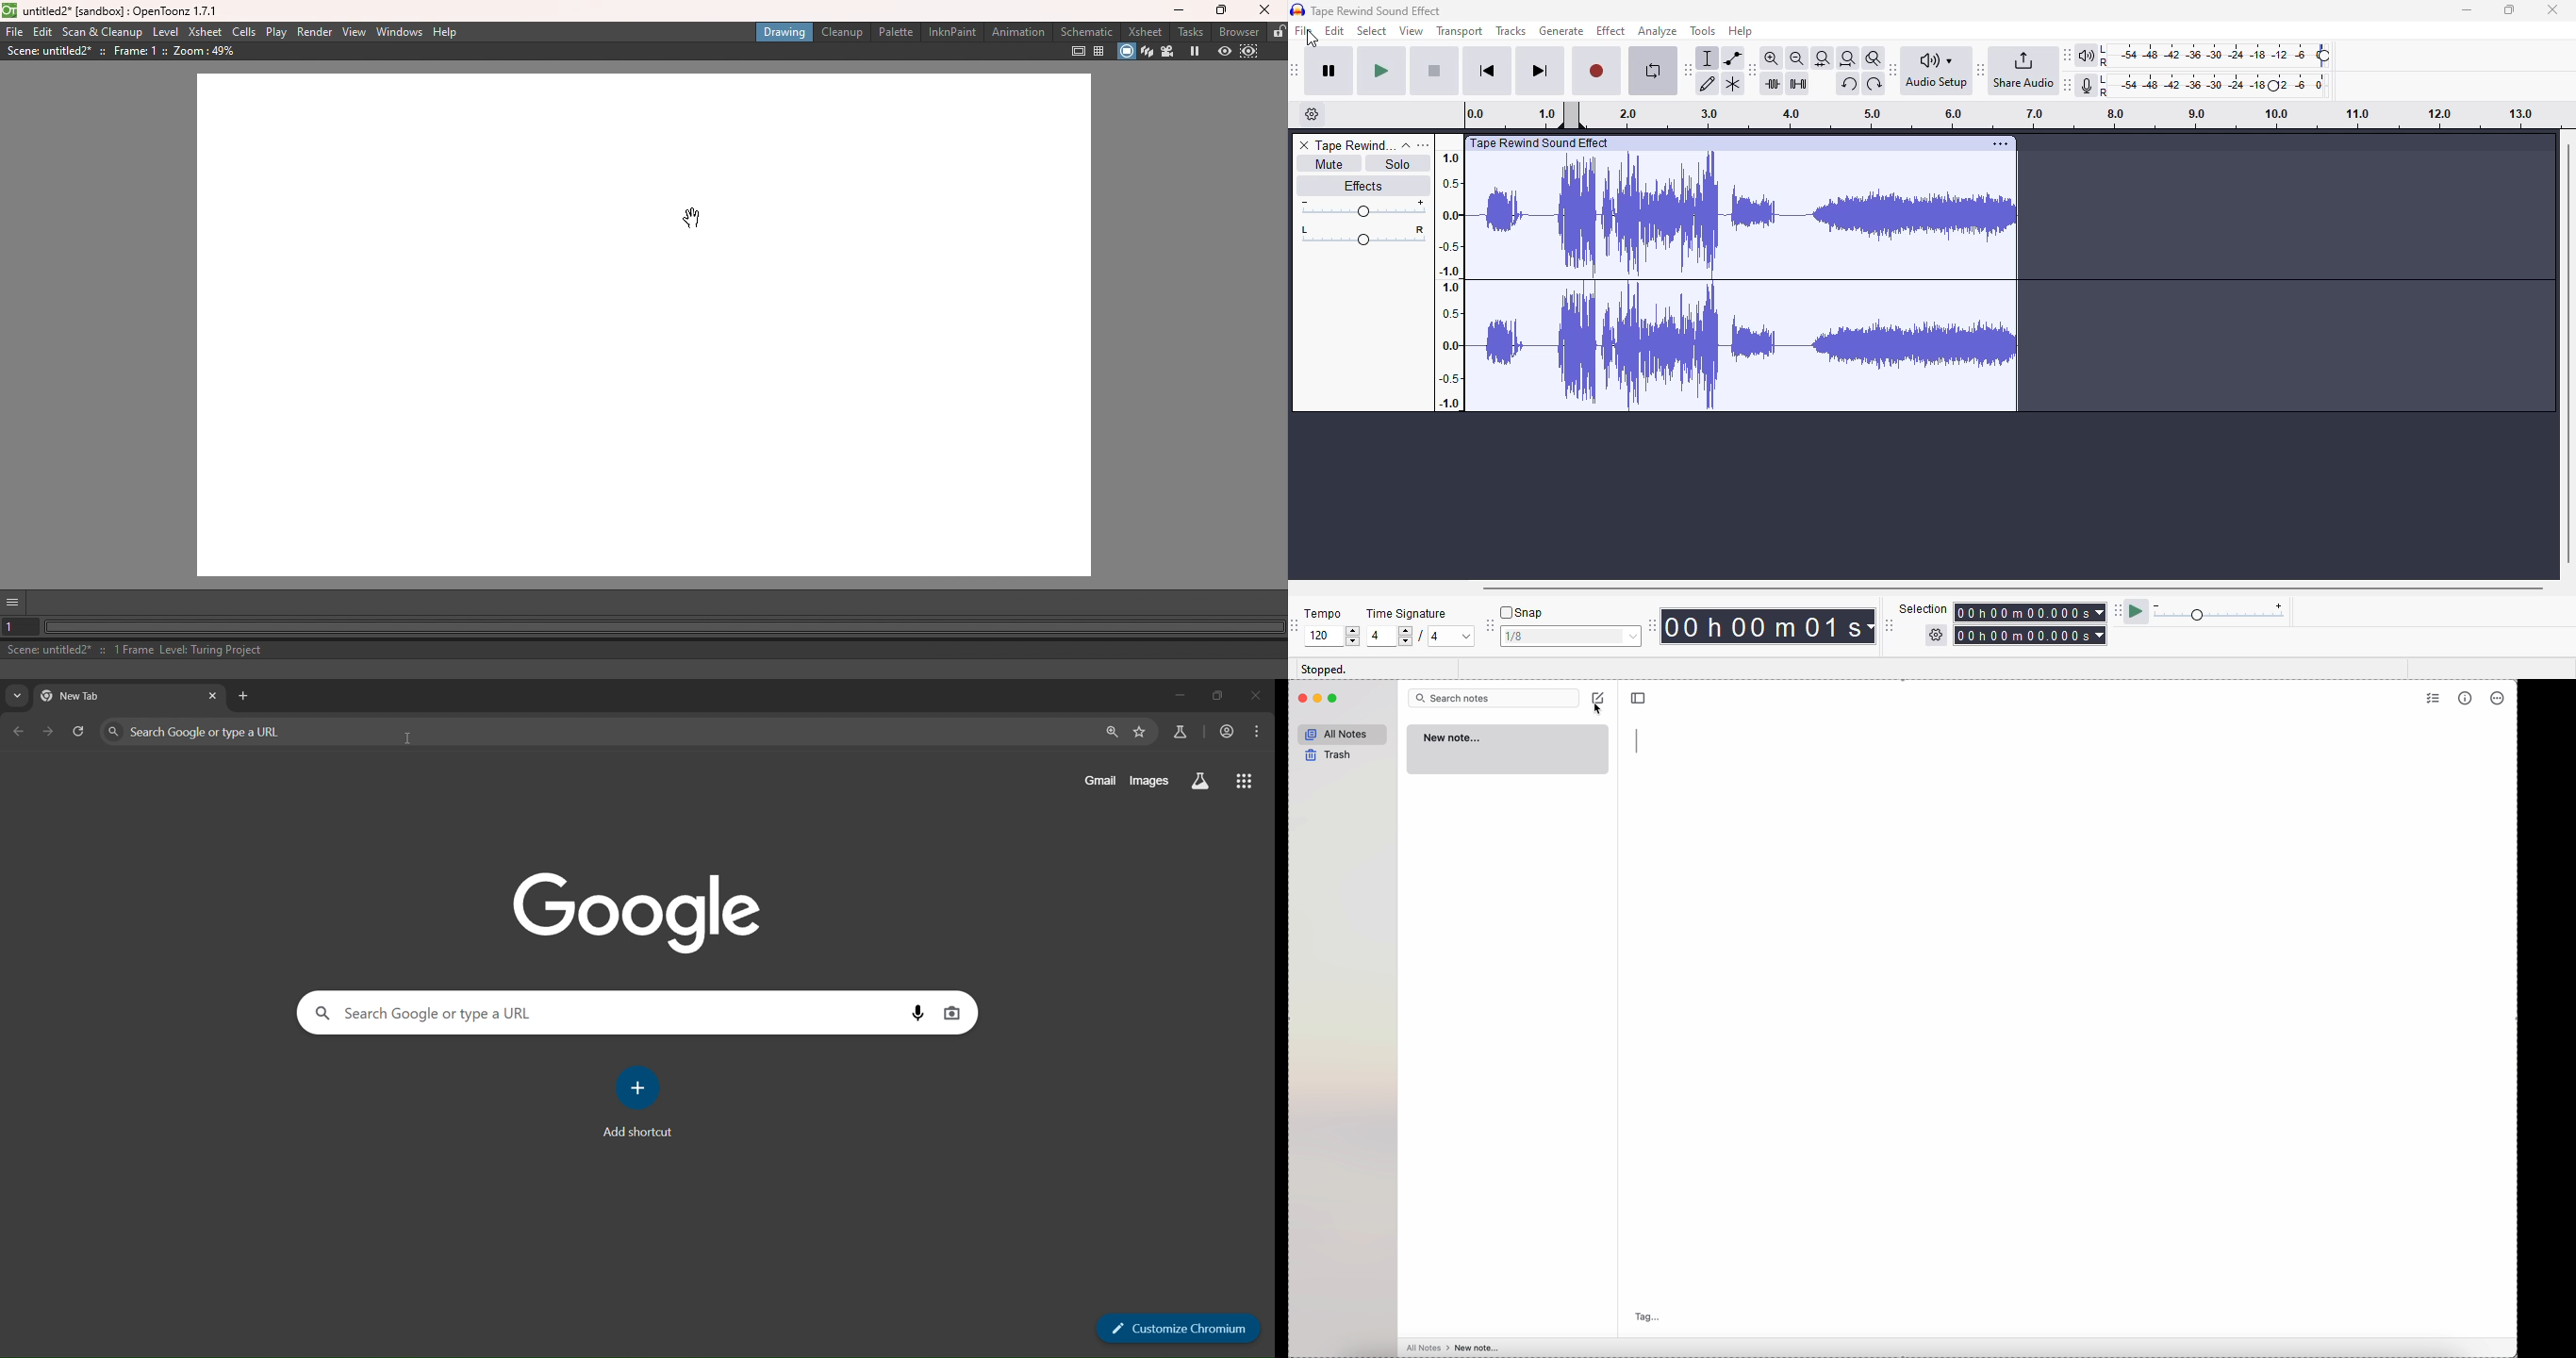 Image resolution: width=2576 pixels, height=1372 pixels. Describe the element at coordinates (1362, 208) in the screenshot. I see `volume` at that location.